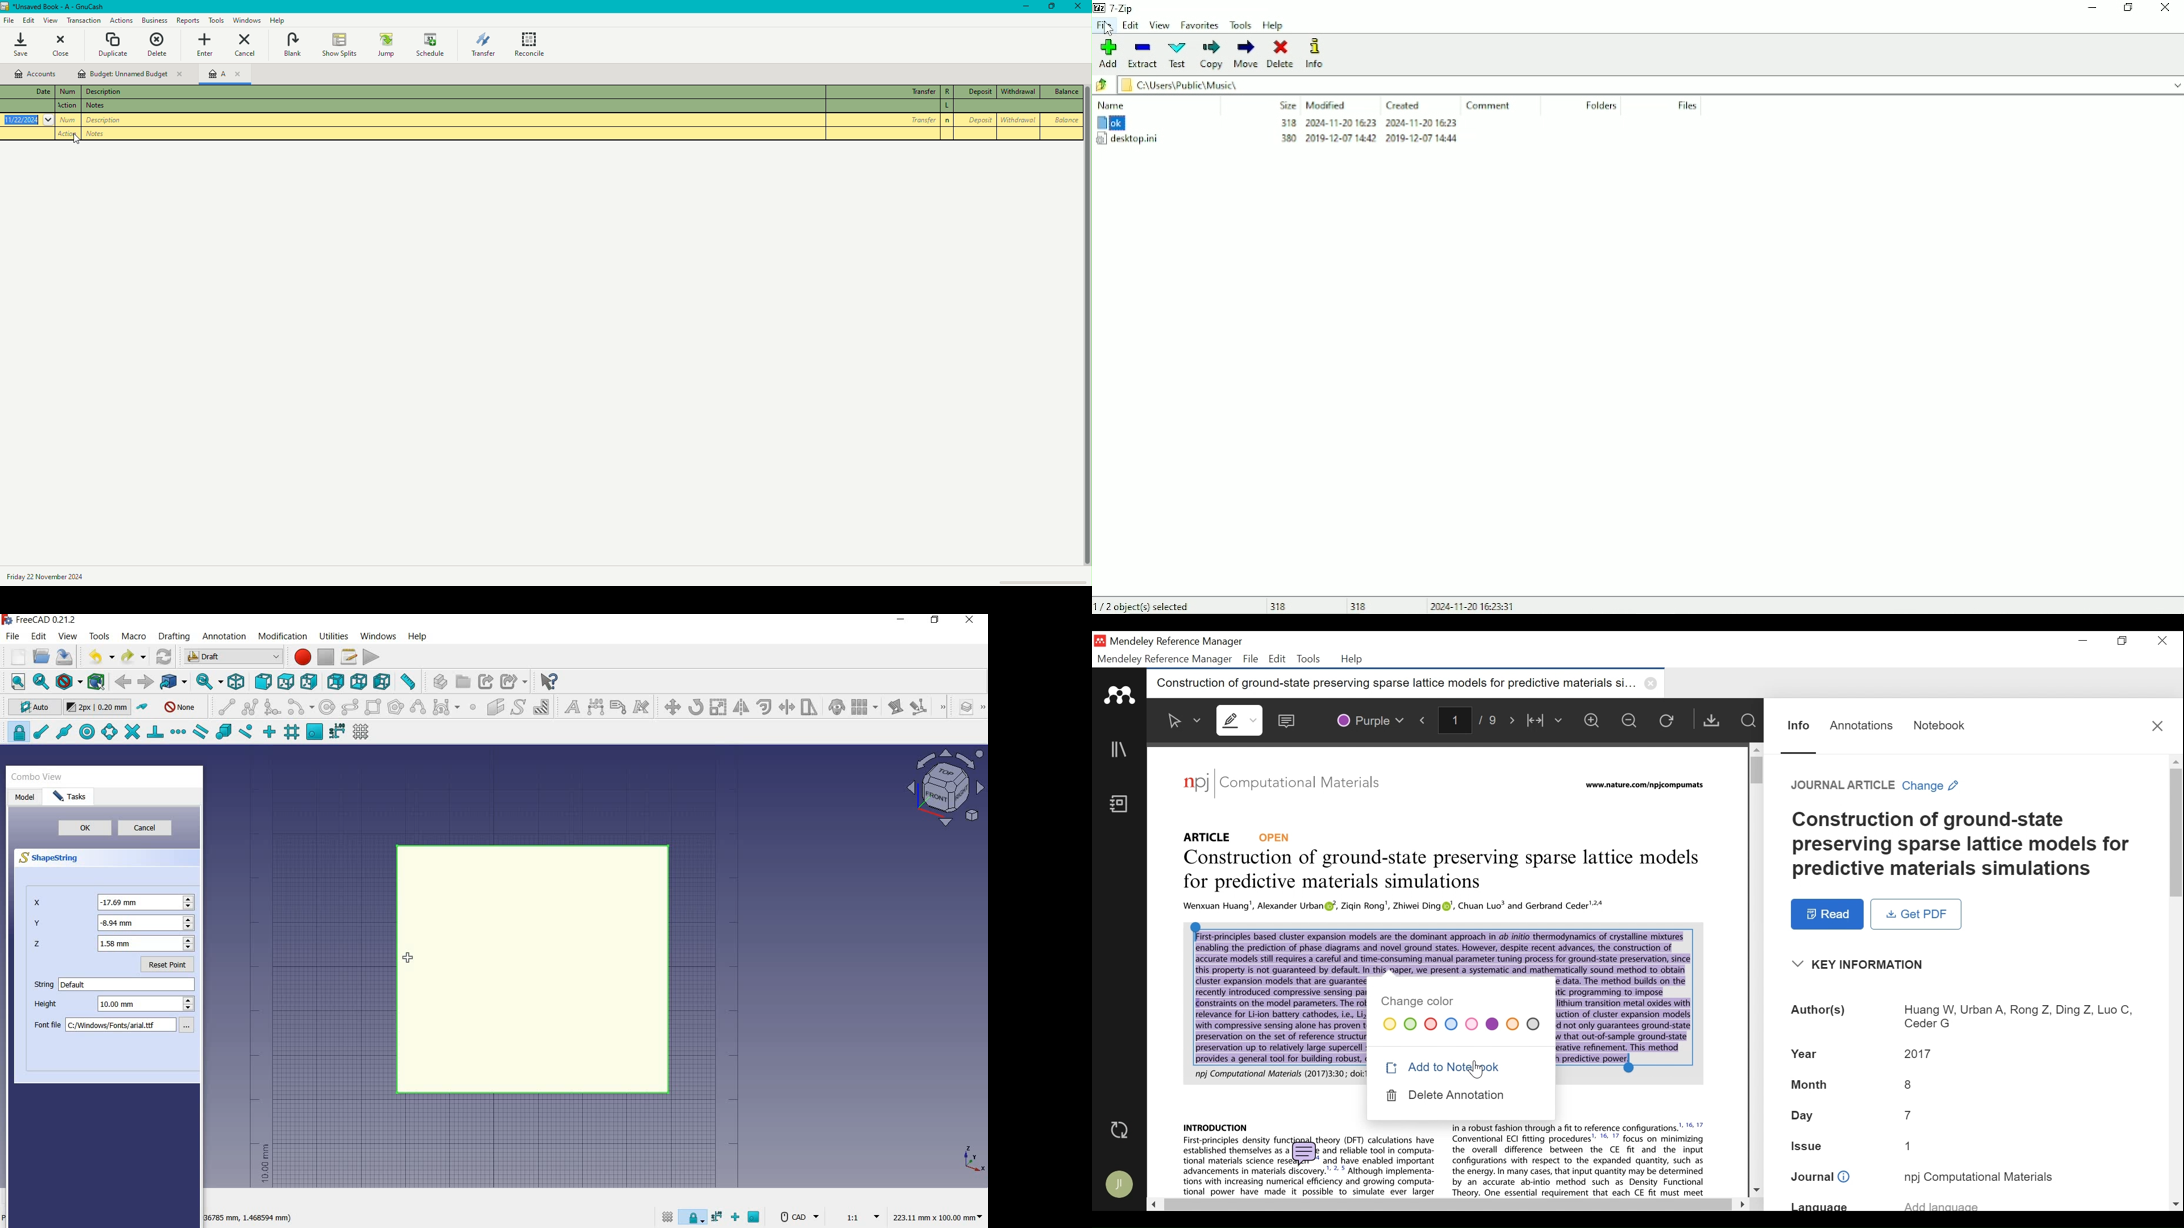 The width and height of the screenshot is (2184, 1232). Describe the element at coordinates (719, 1217) in the screenshot. I see `snapdimensions` at that location.